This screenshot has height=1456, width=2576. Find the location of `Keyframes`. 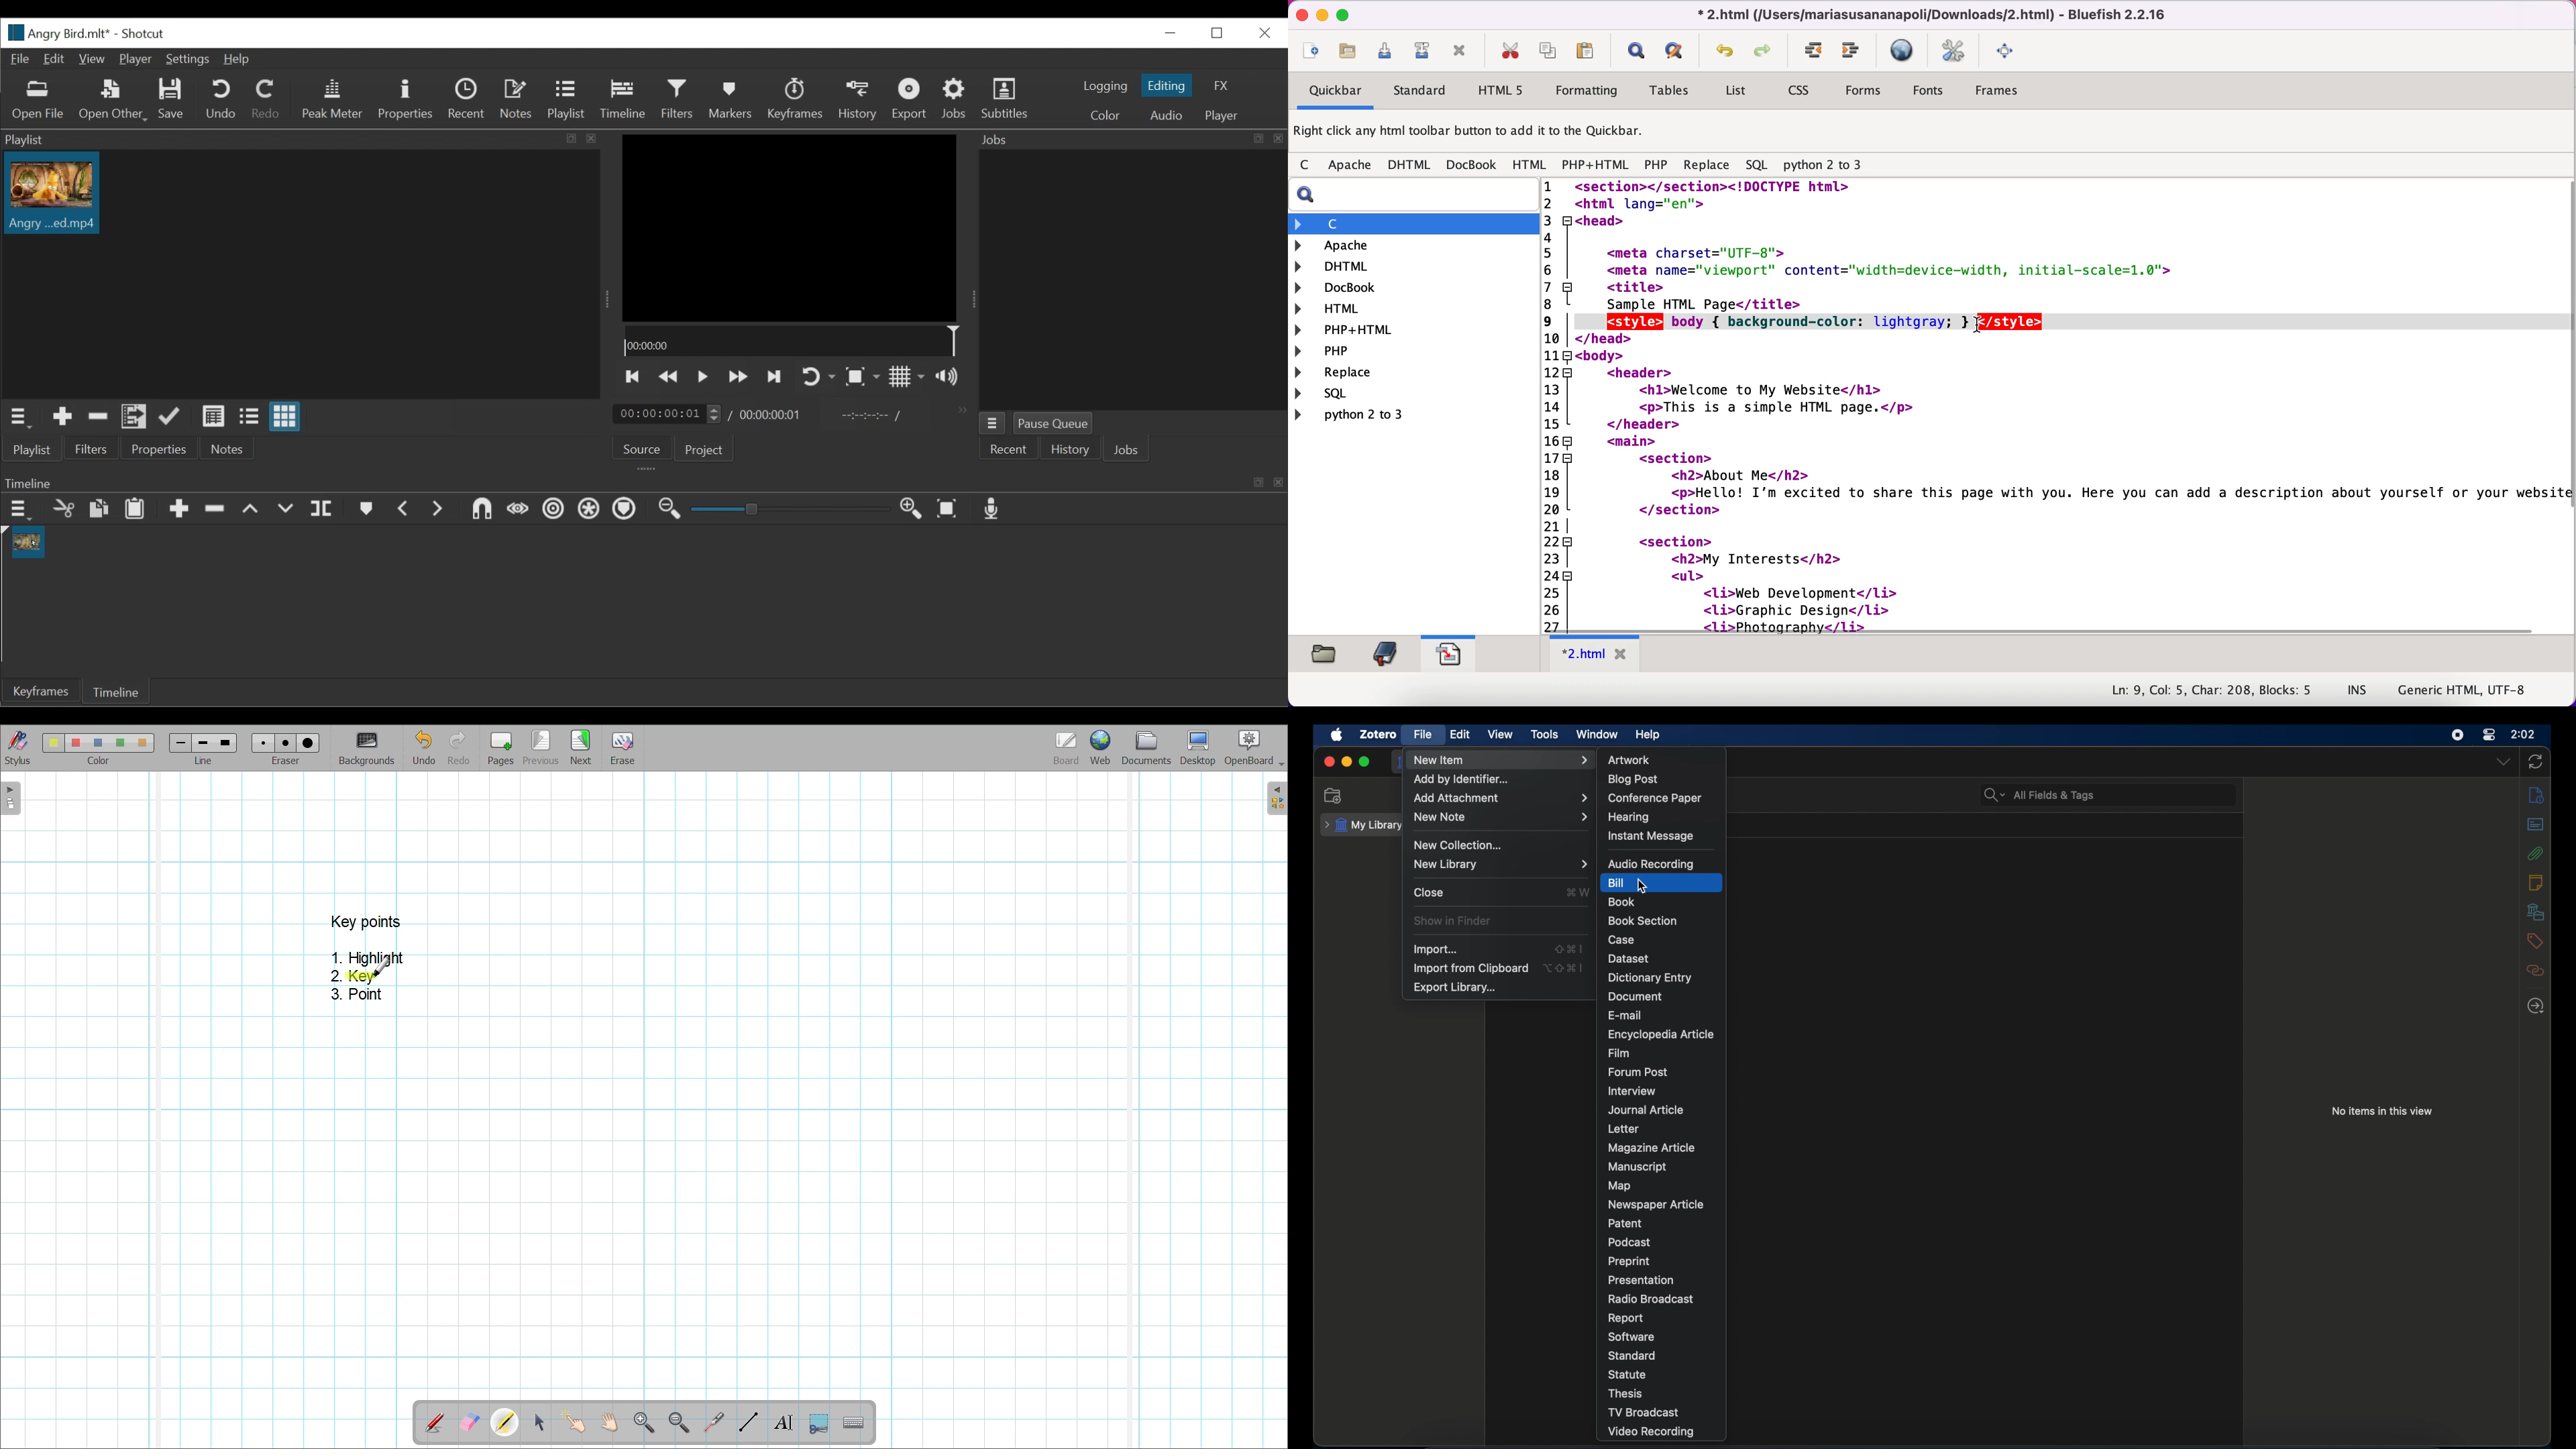

Keyframes is located at coordinates (798, 101).